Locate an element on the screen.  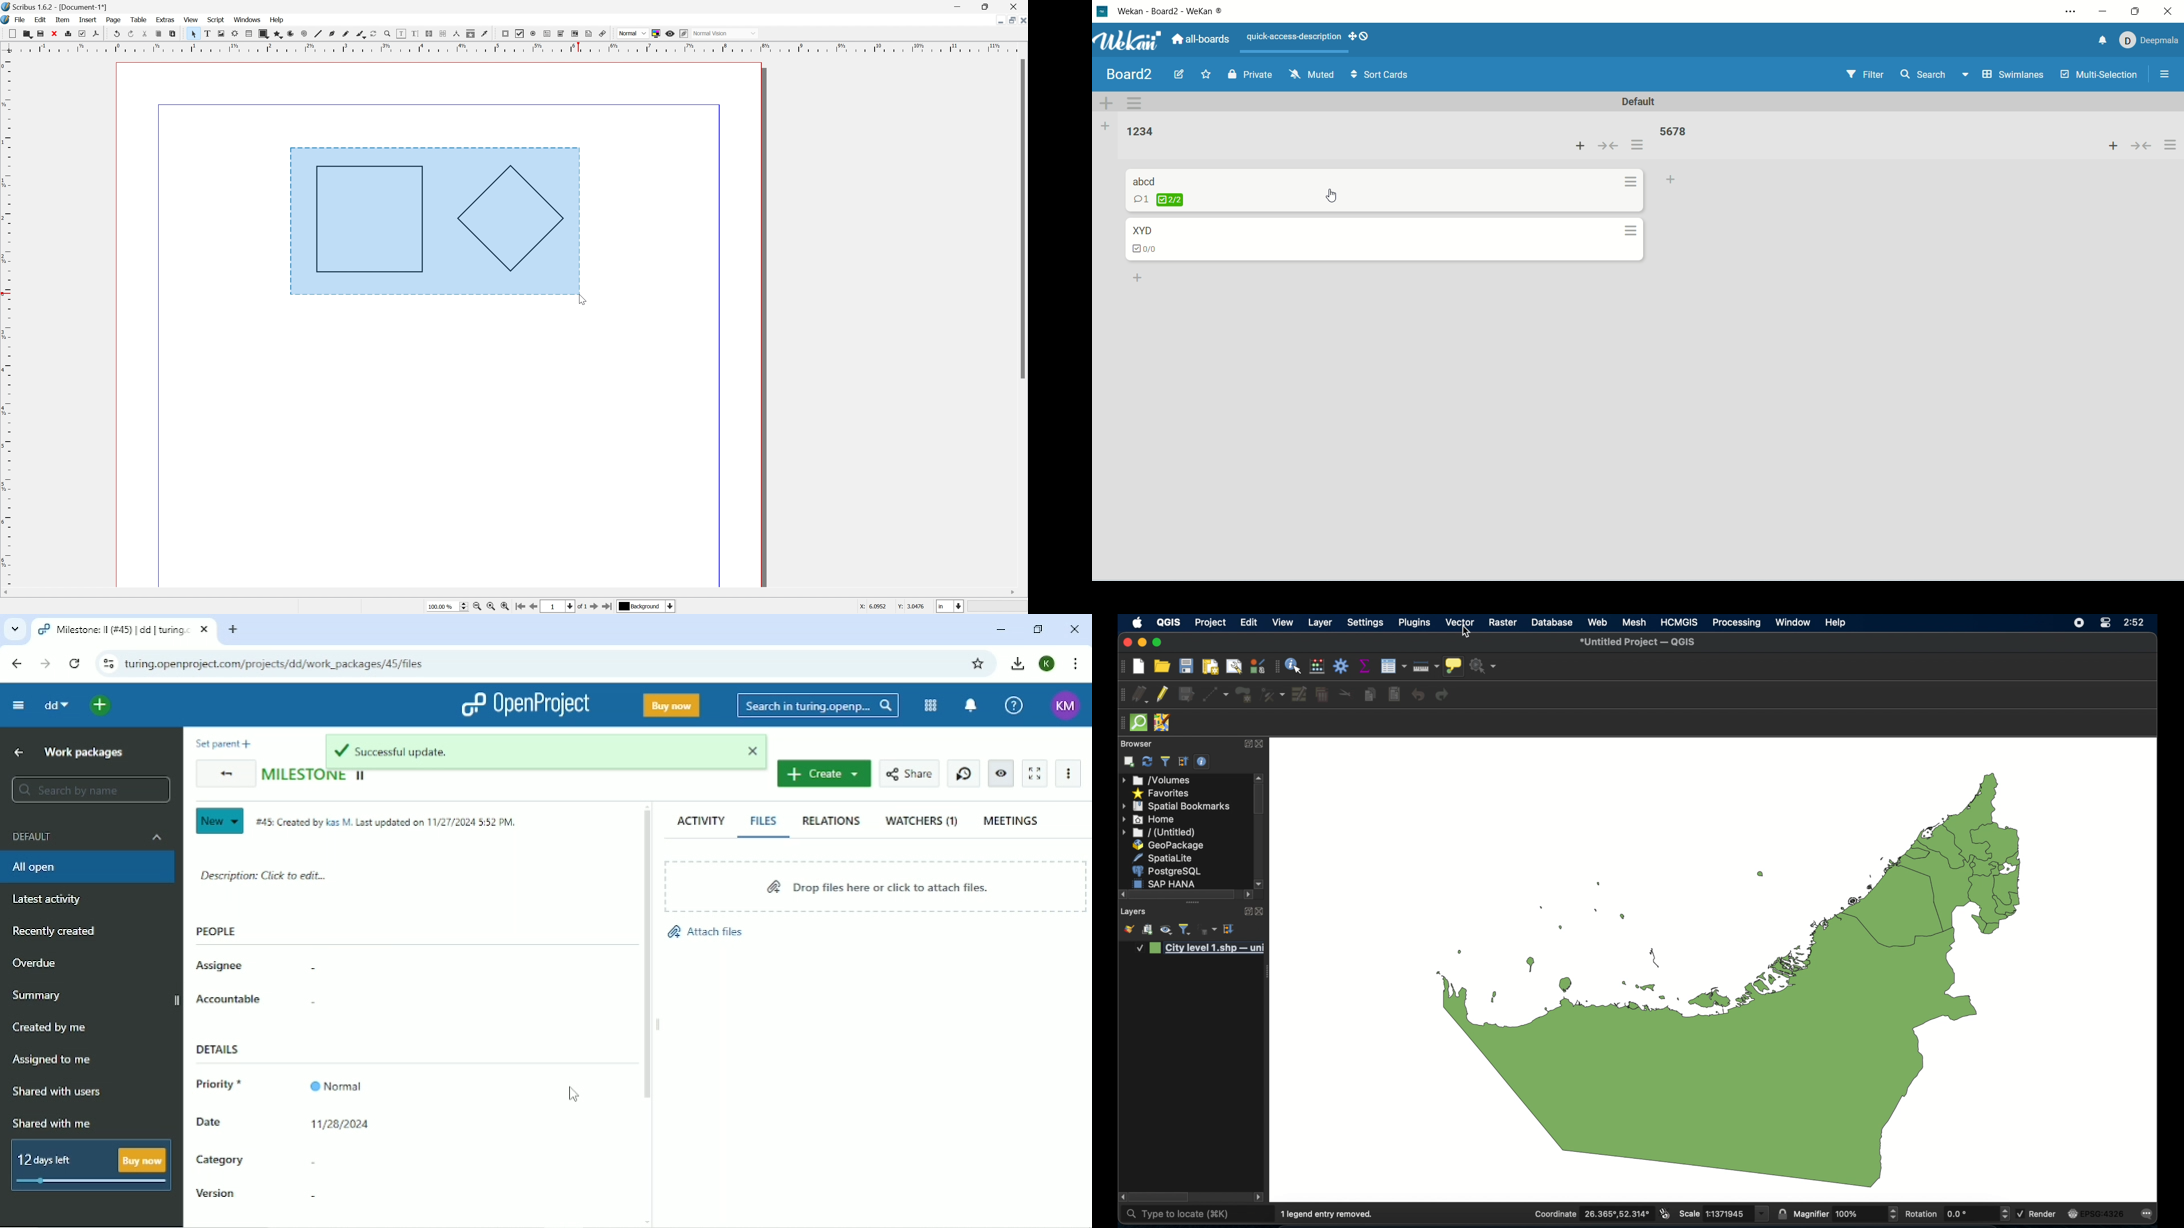
Go to previous page is located at coordinates (533, 607).